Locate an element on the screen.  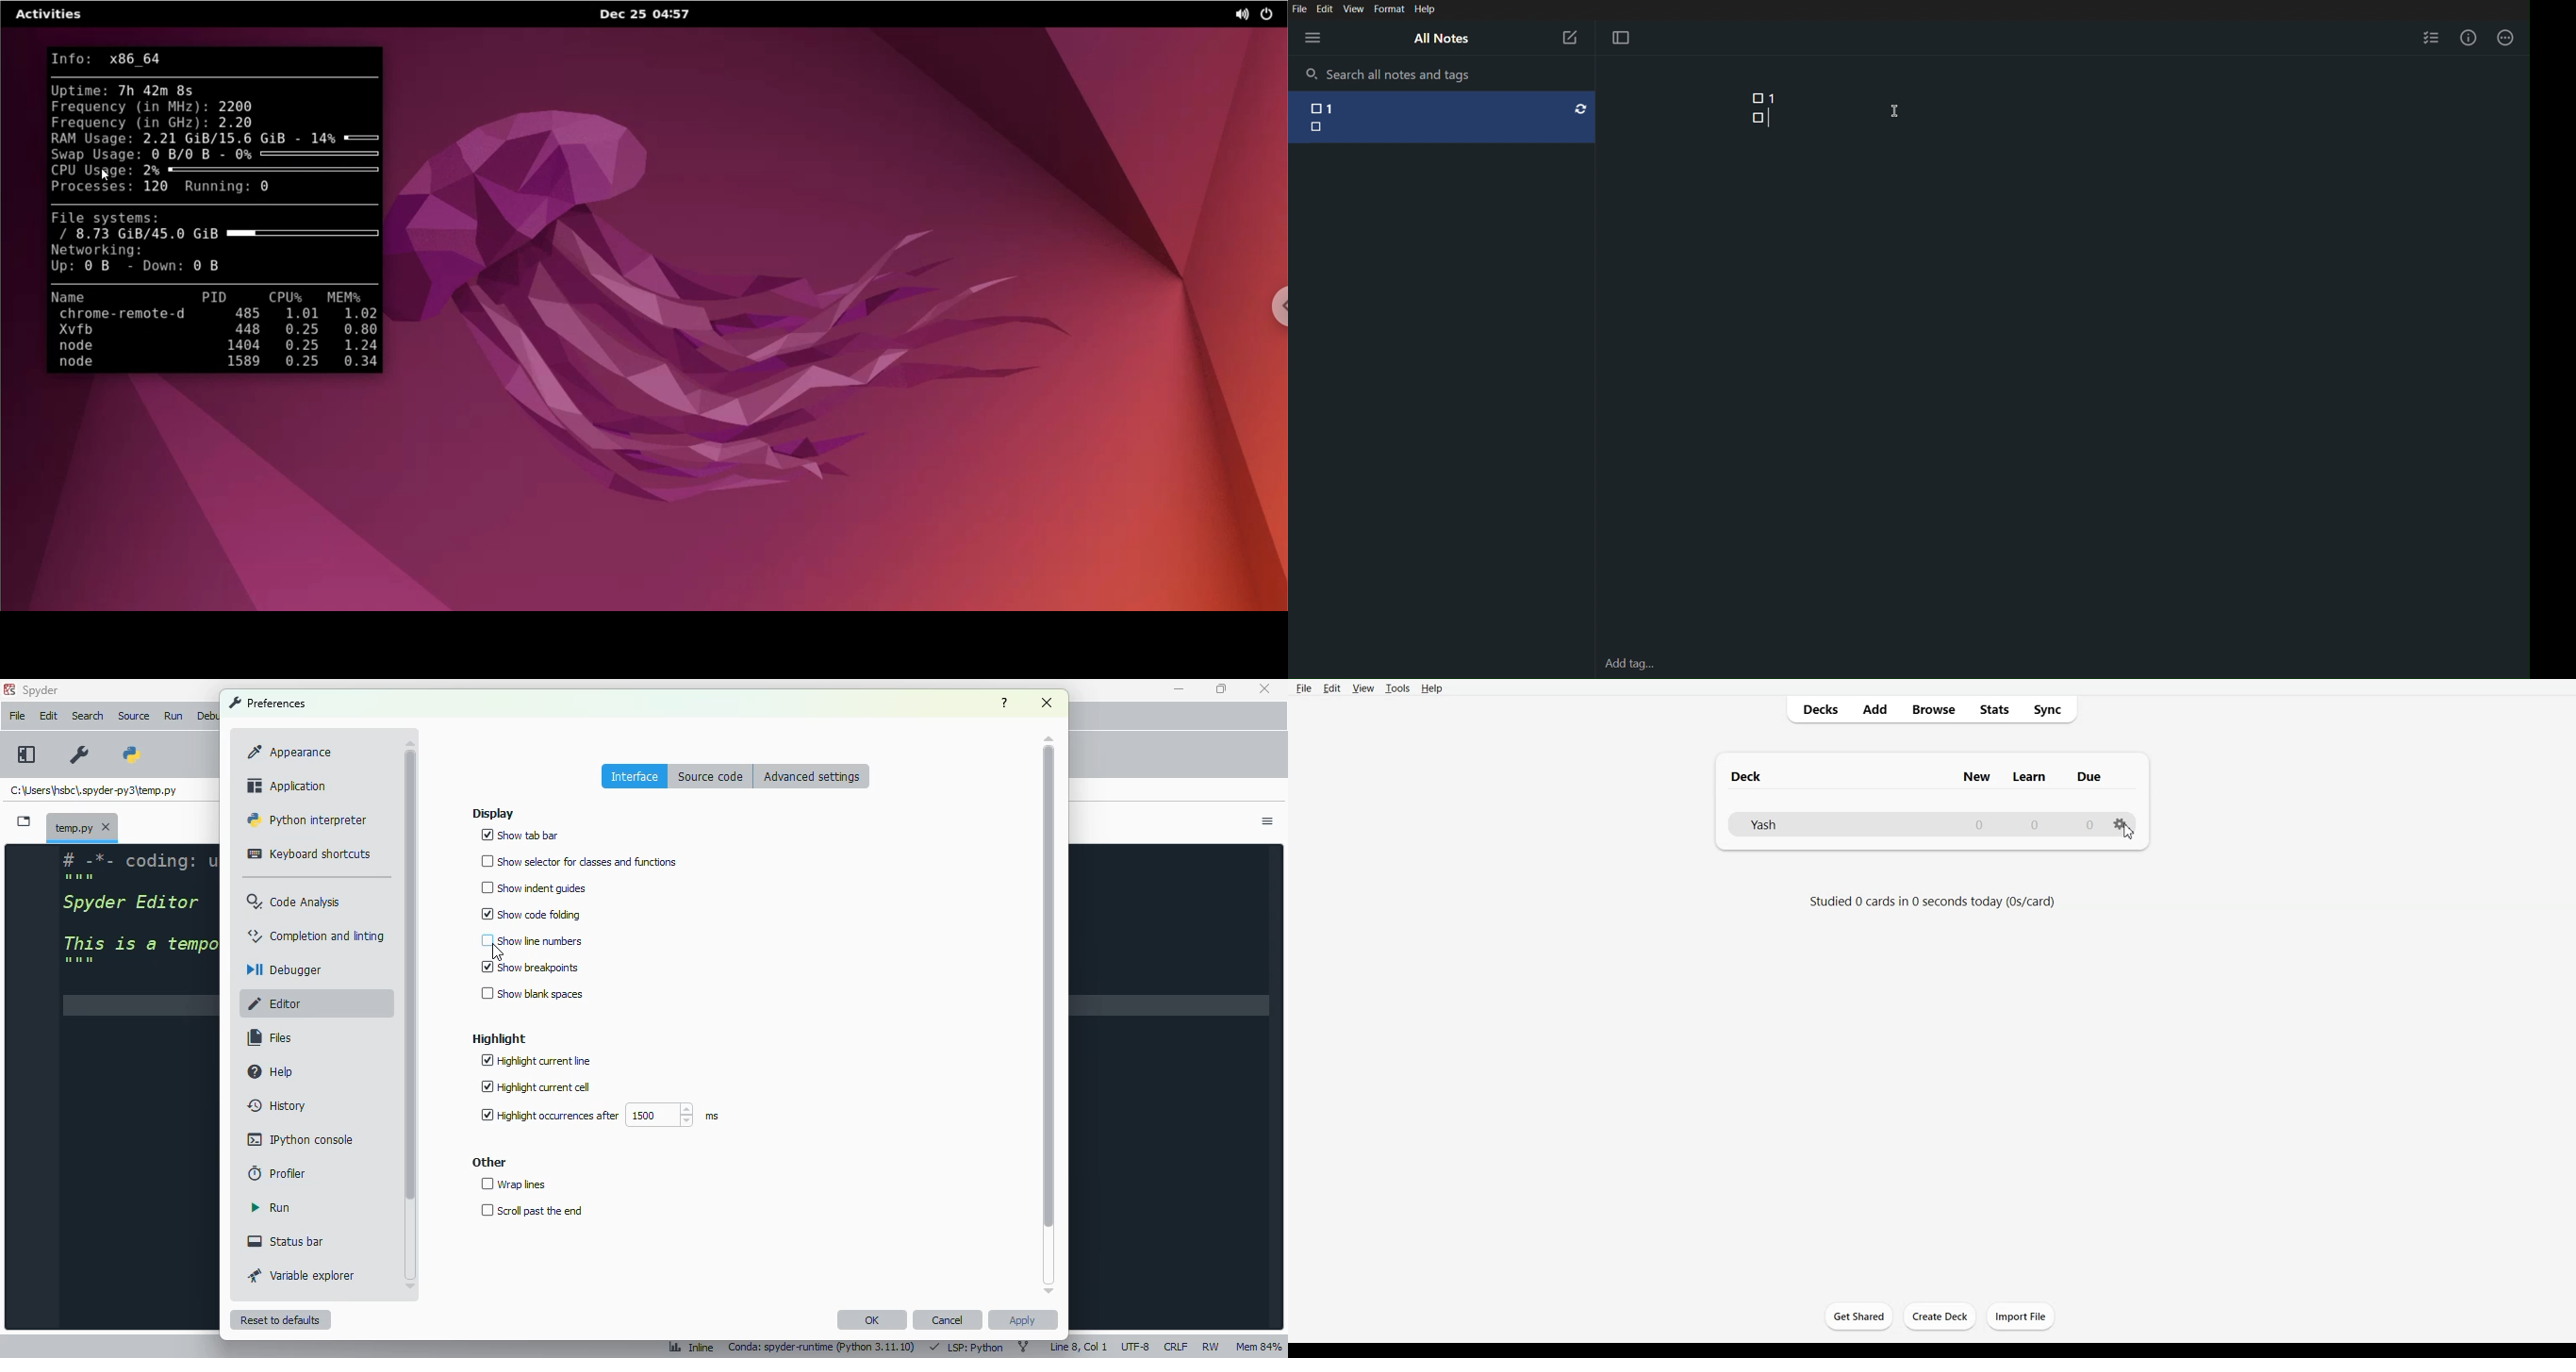
interface is located at coordinates (636, 776).